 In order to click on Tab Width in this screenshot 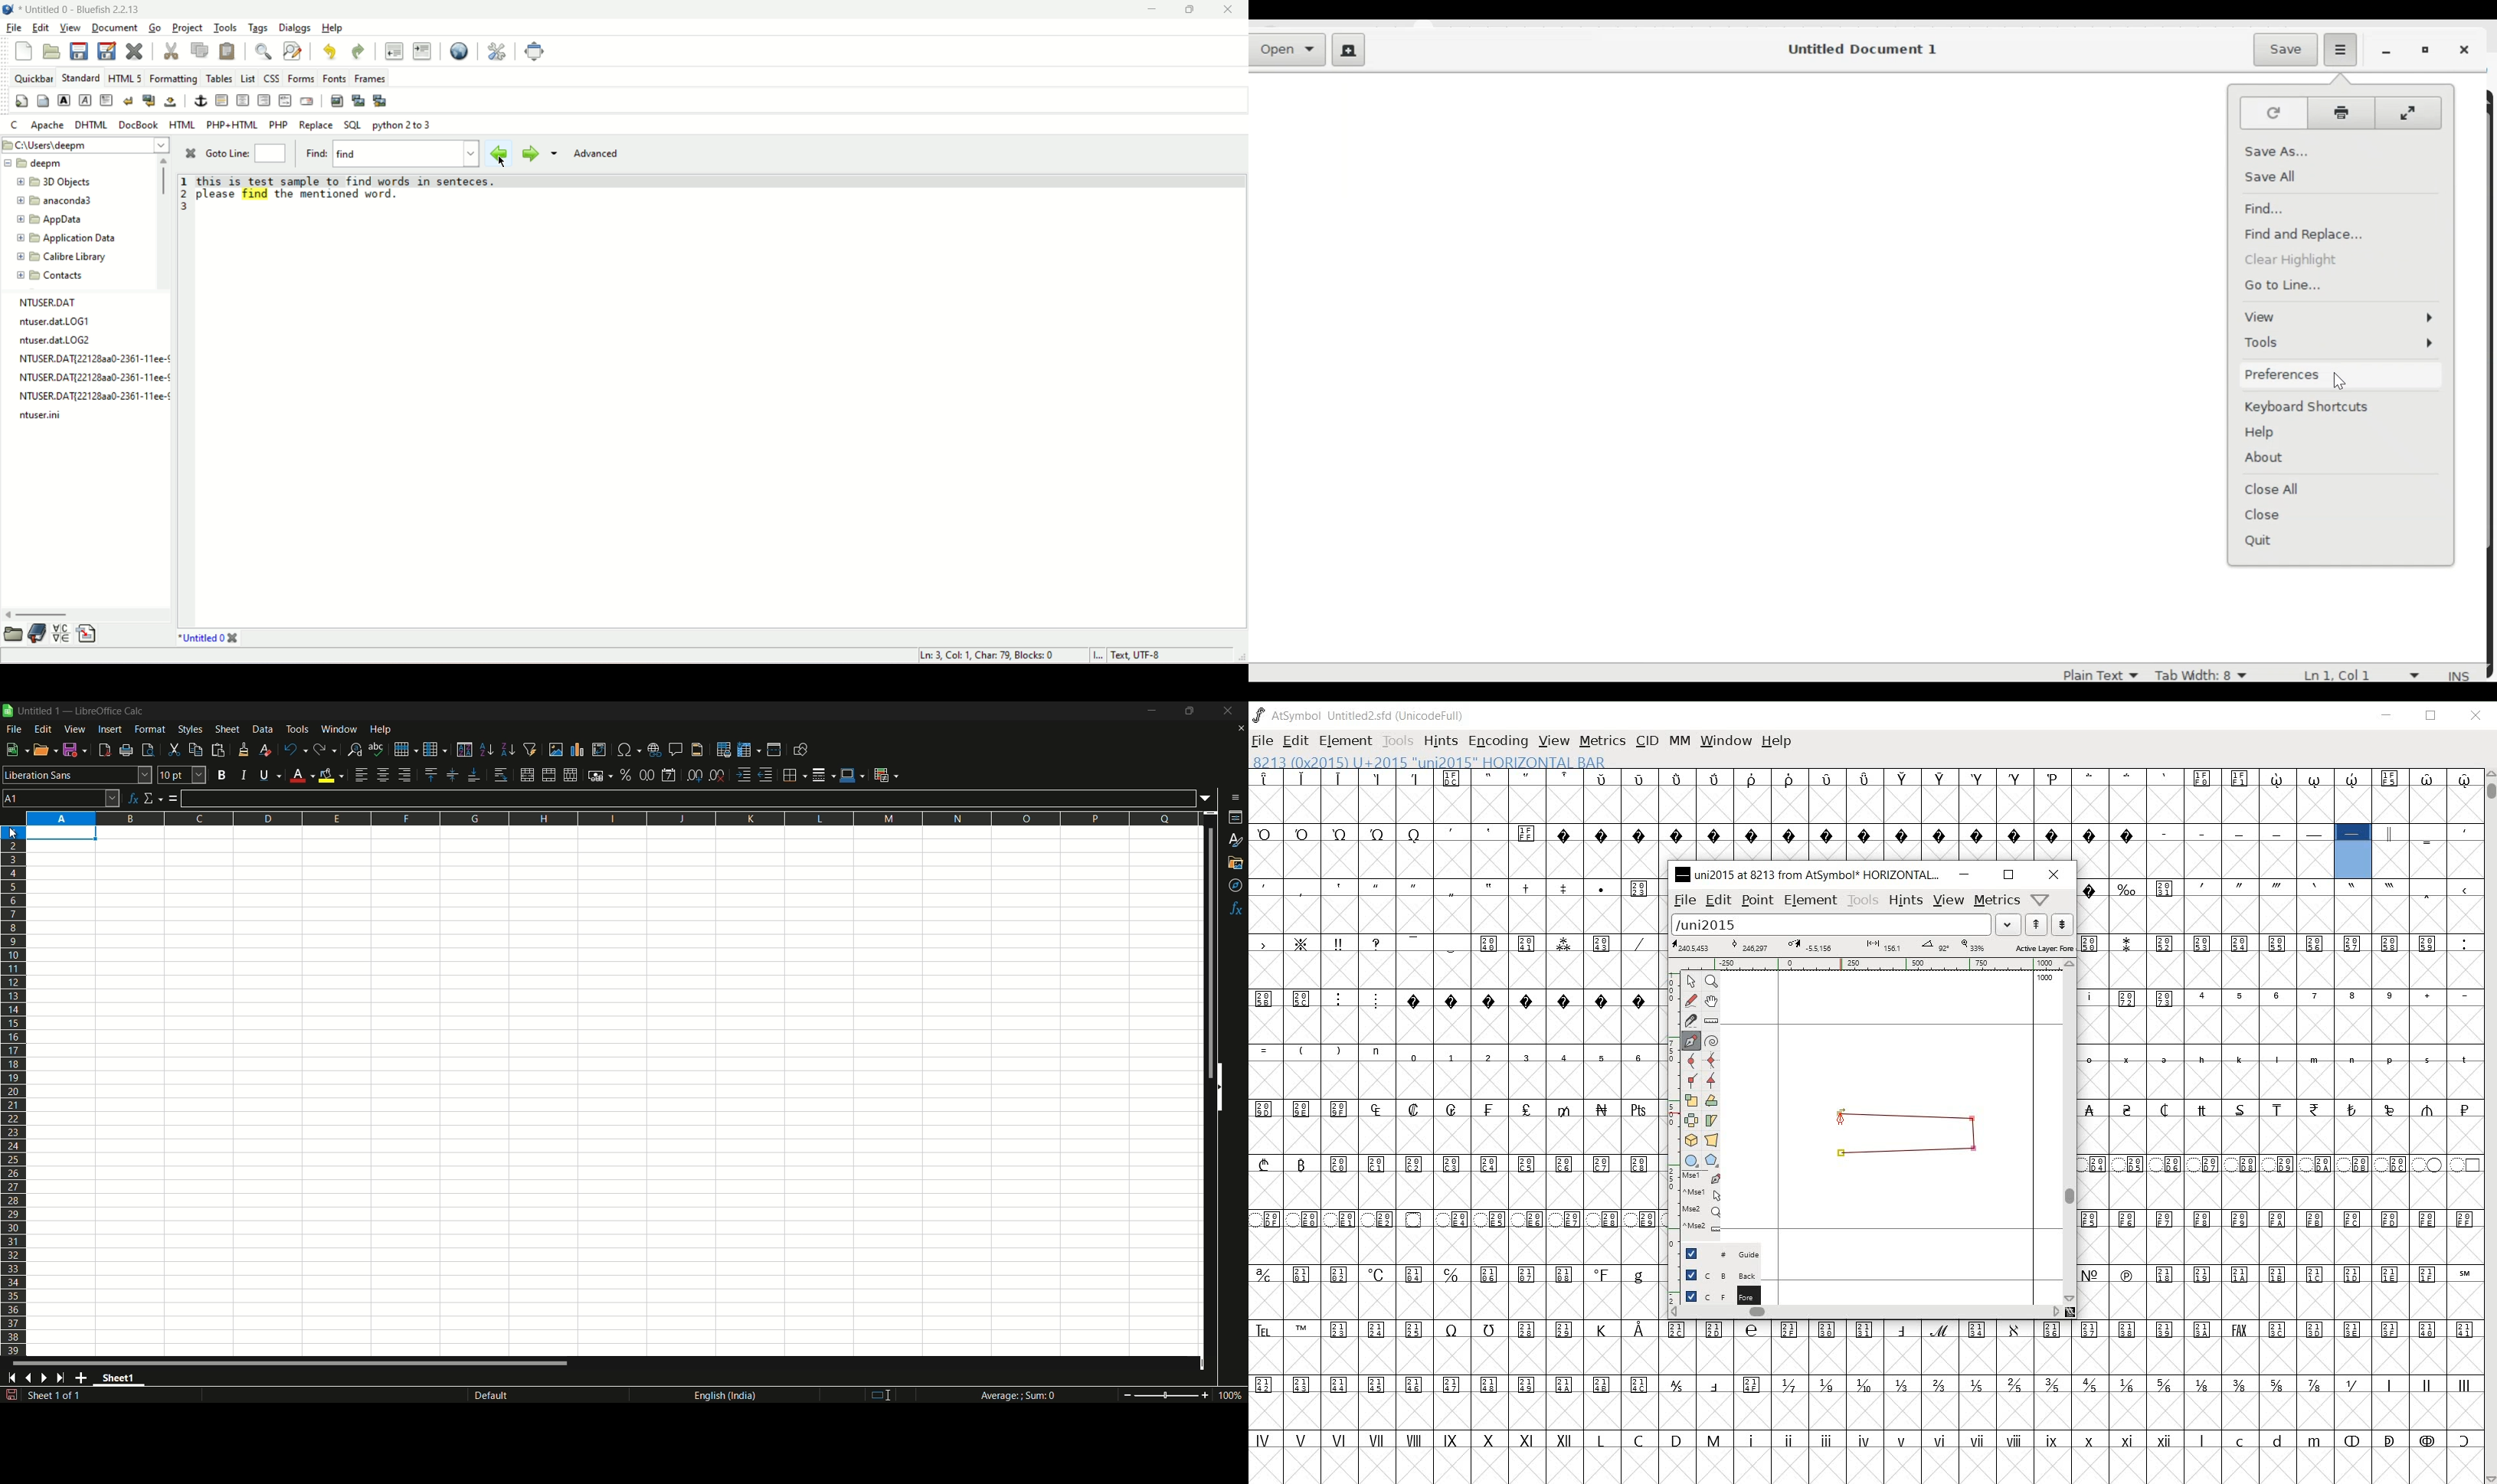, I will do `click(2200, 674)`.